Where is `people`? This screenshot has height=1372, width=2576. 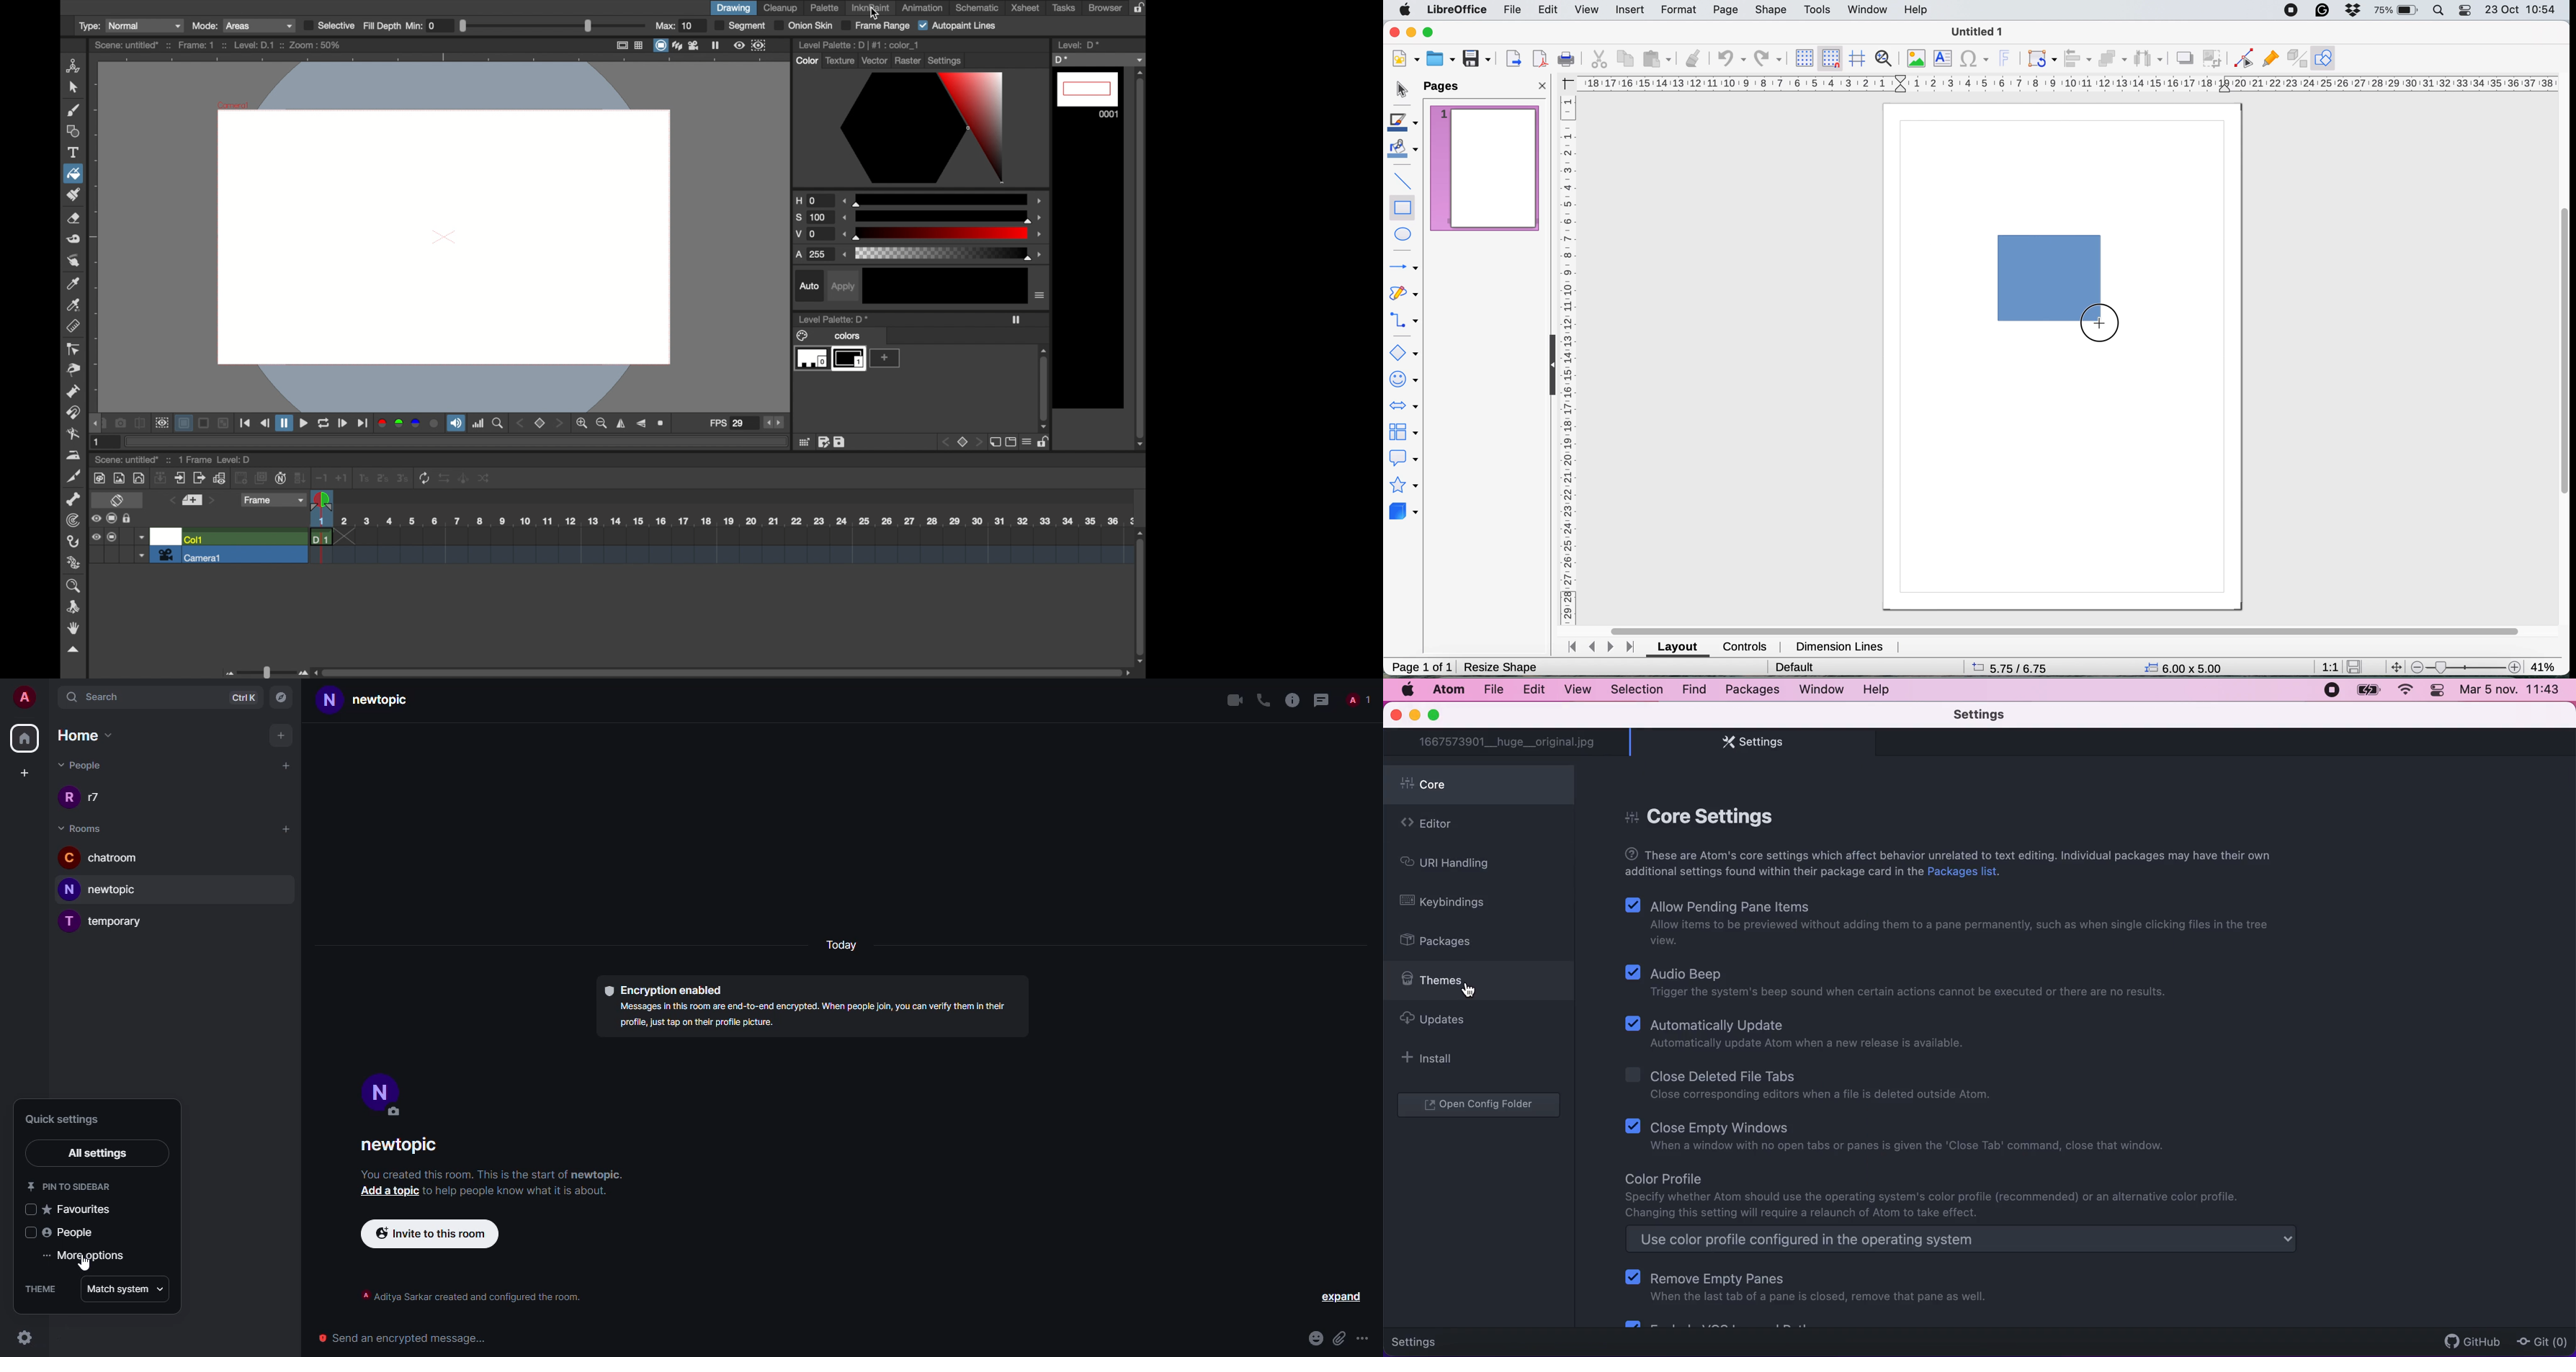
people is located at coordinates (84, 764).